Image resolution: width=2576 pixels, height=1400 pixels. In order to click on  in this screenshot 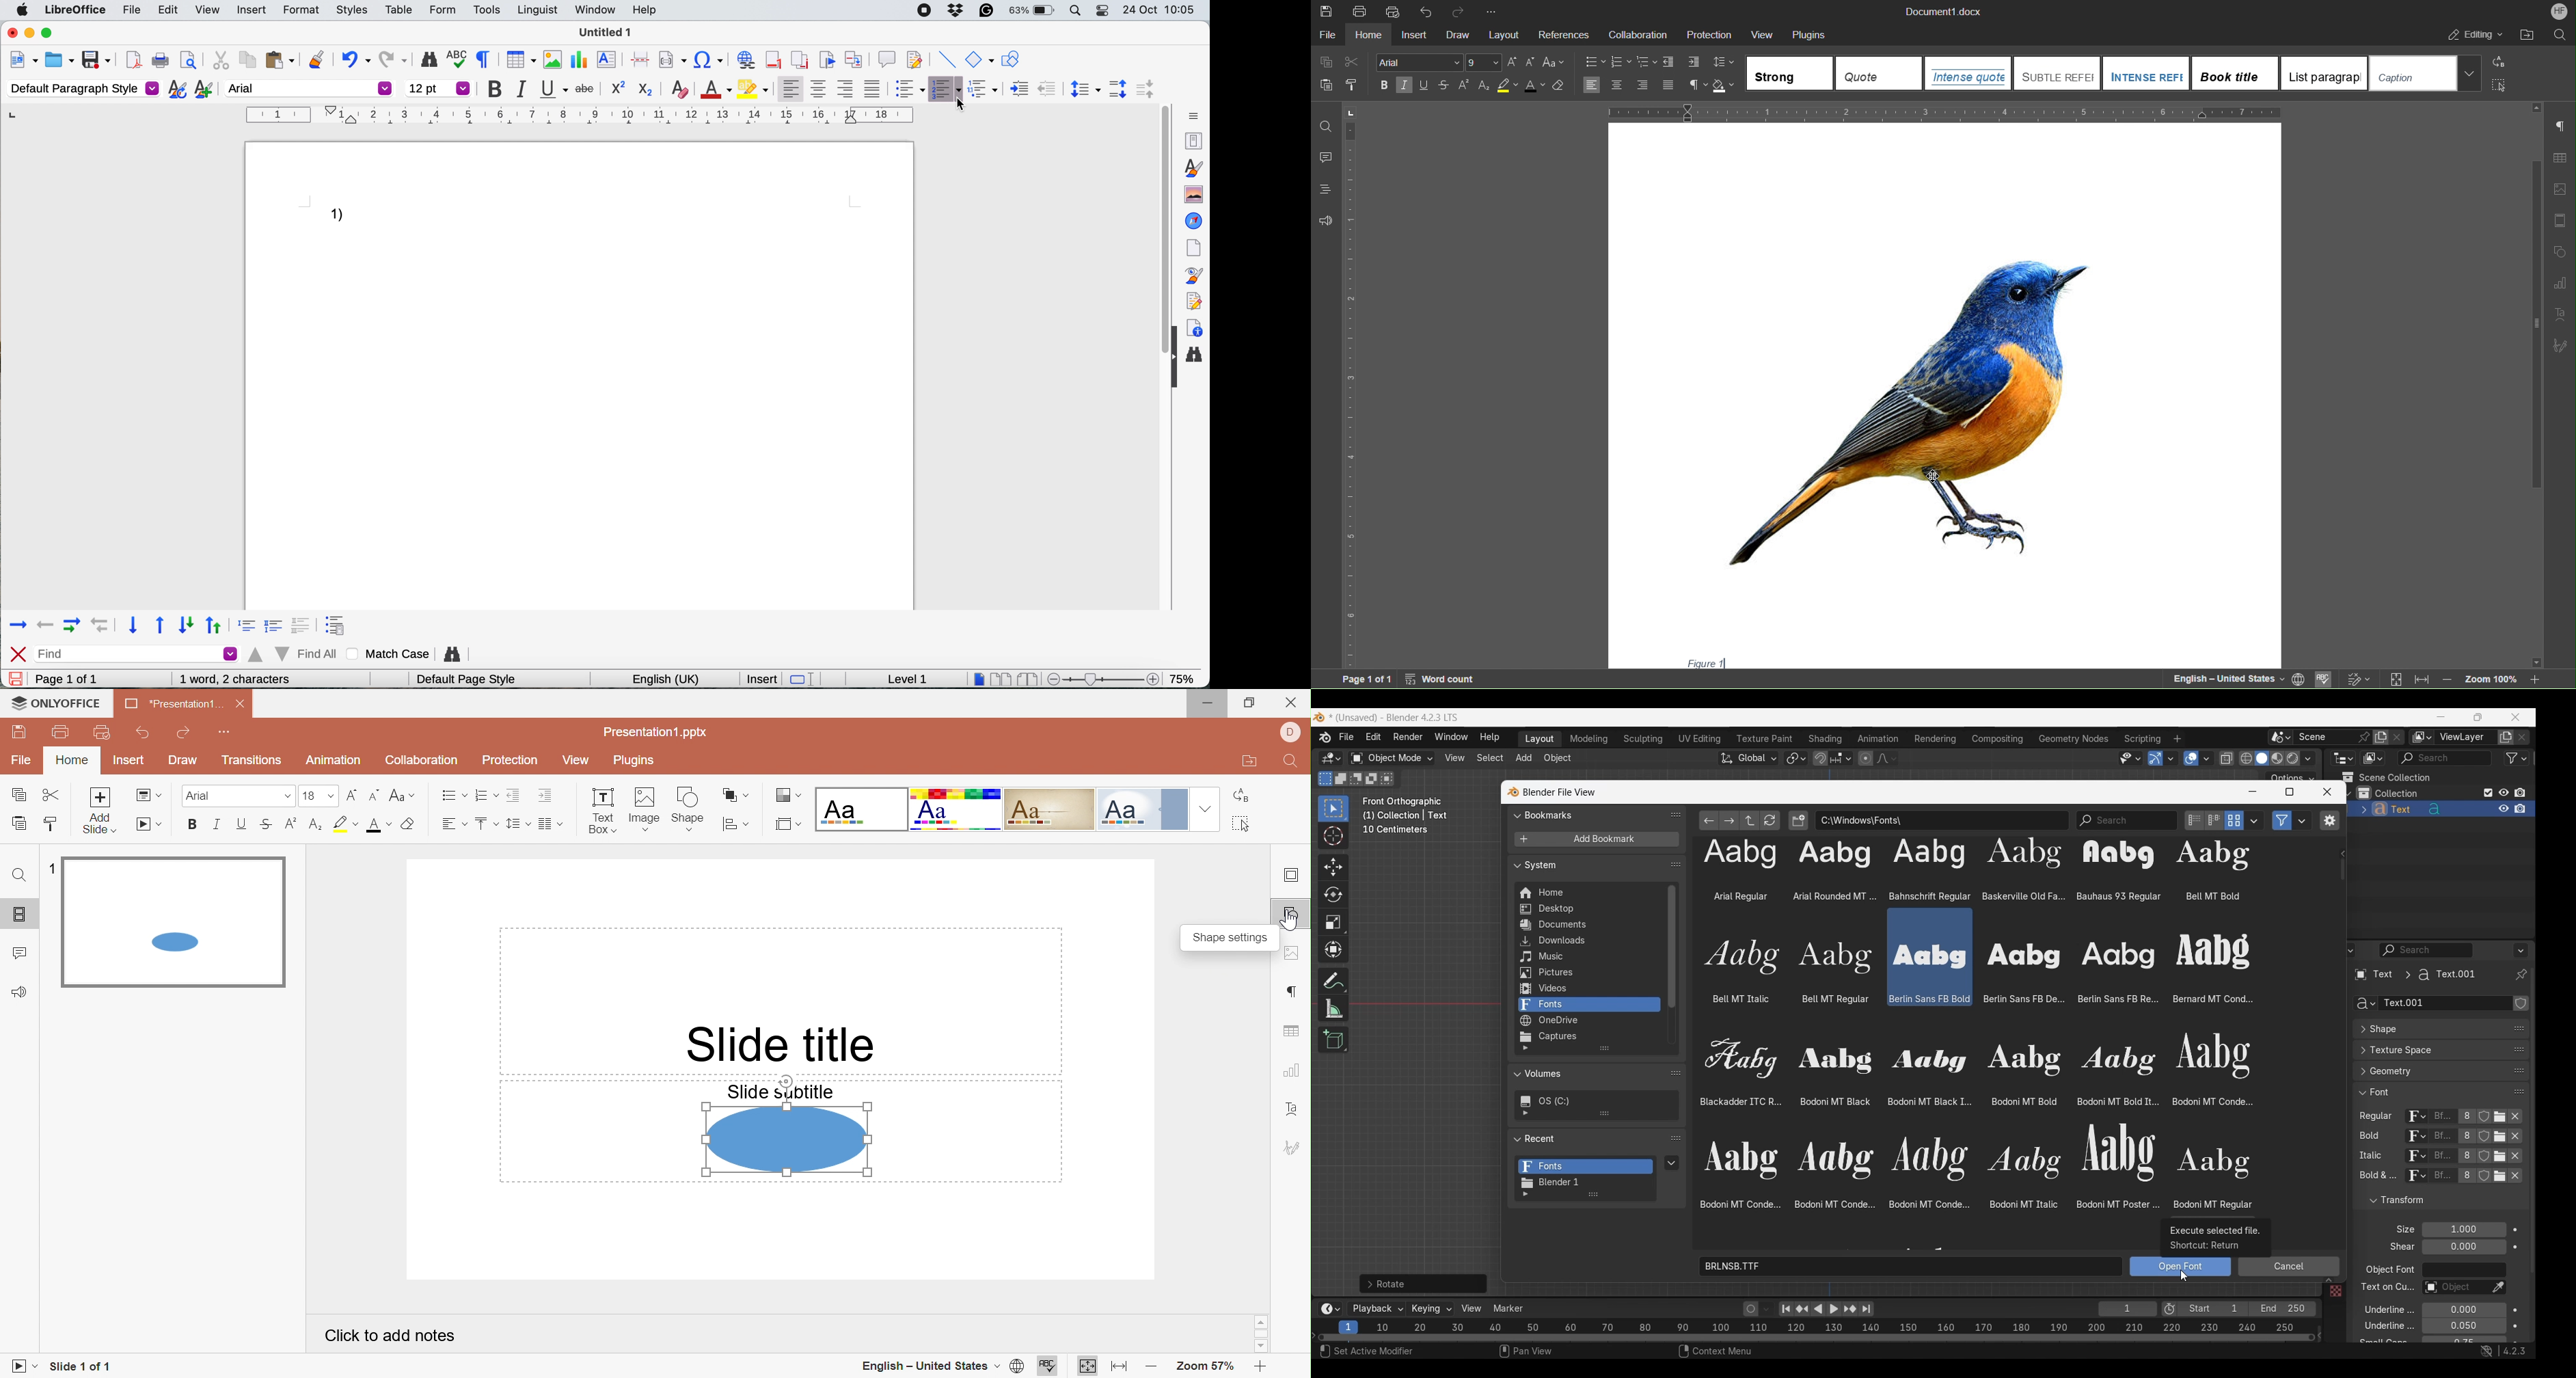, I will do `click(2414, 1157)`.